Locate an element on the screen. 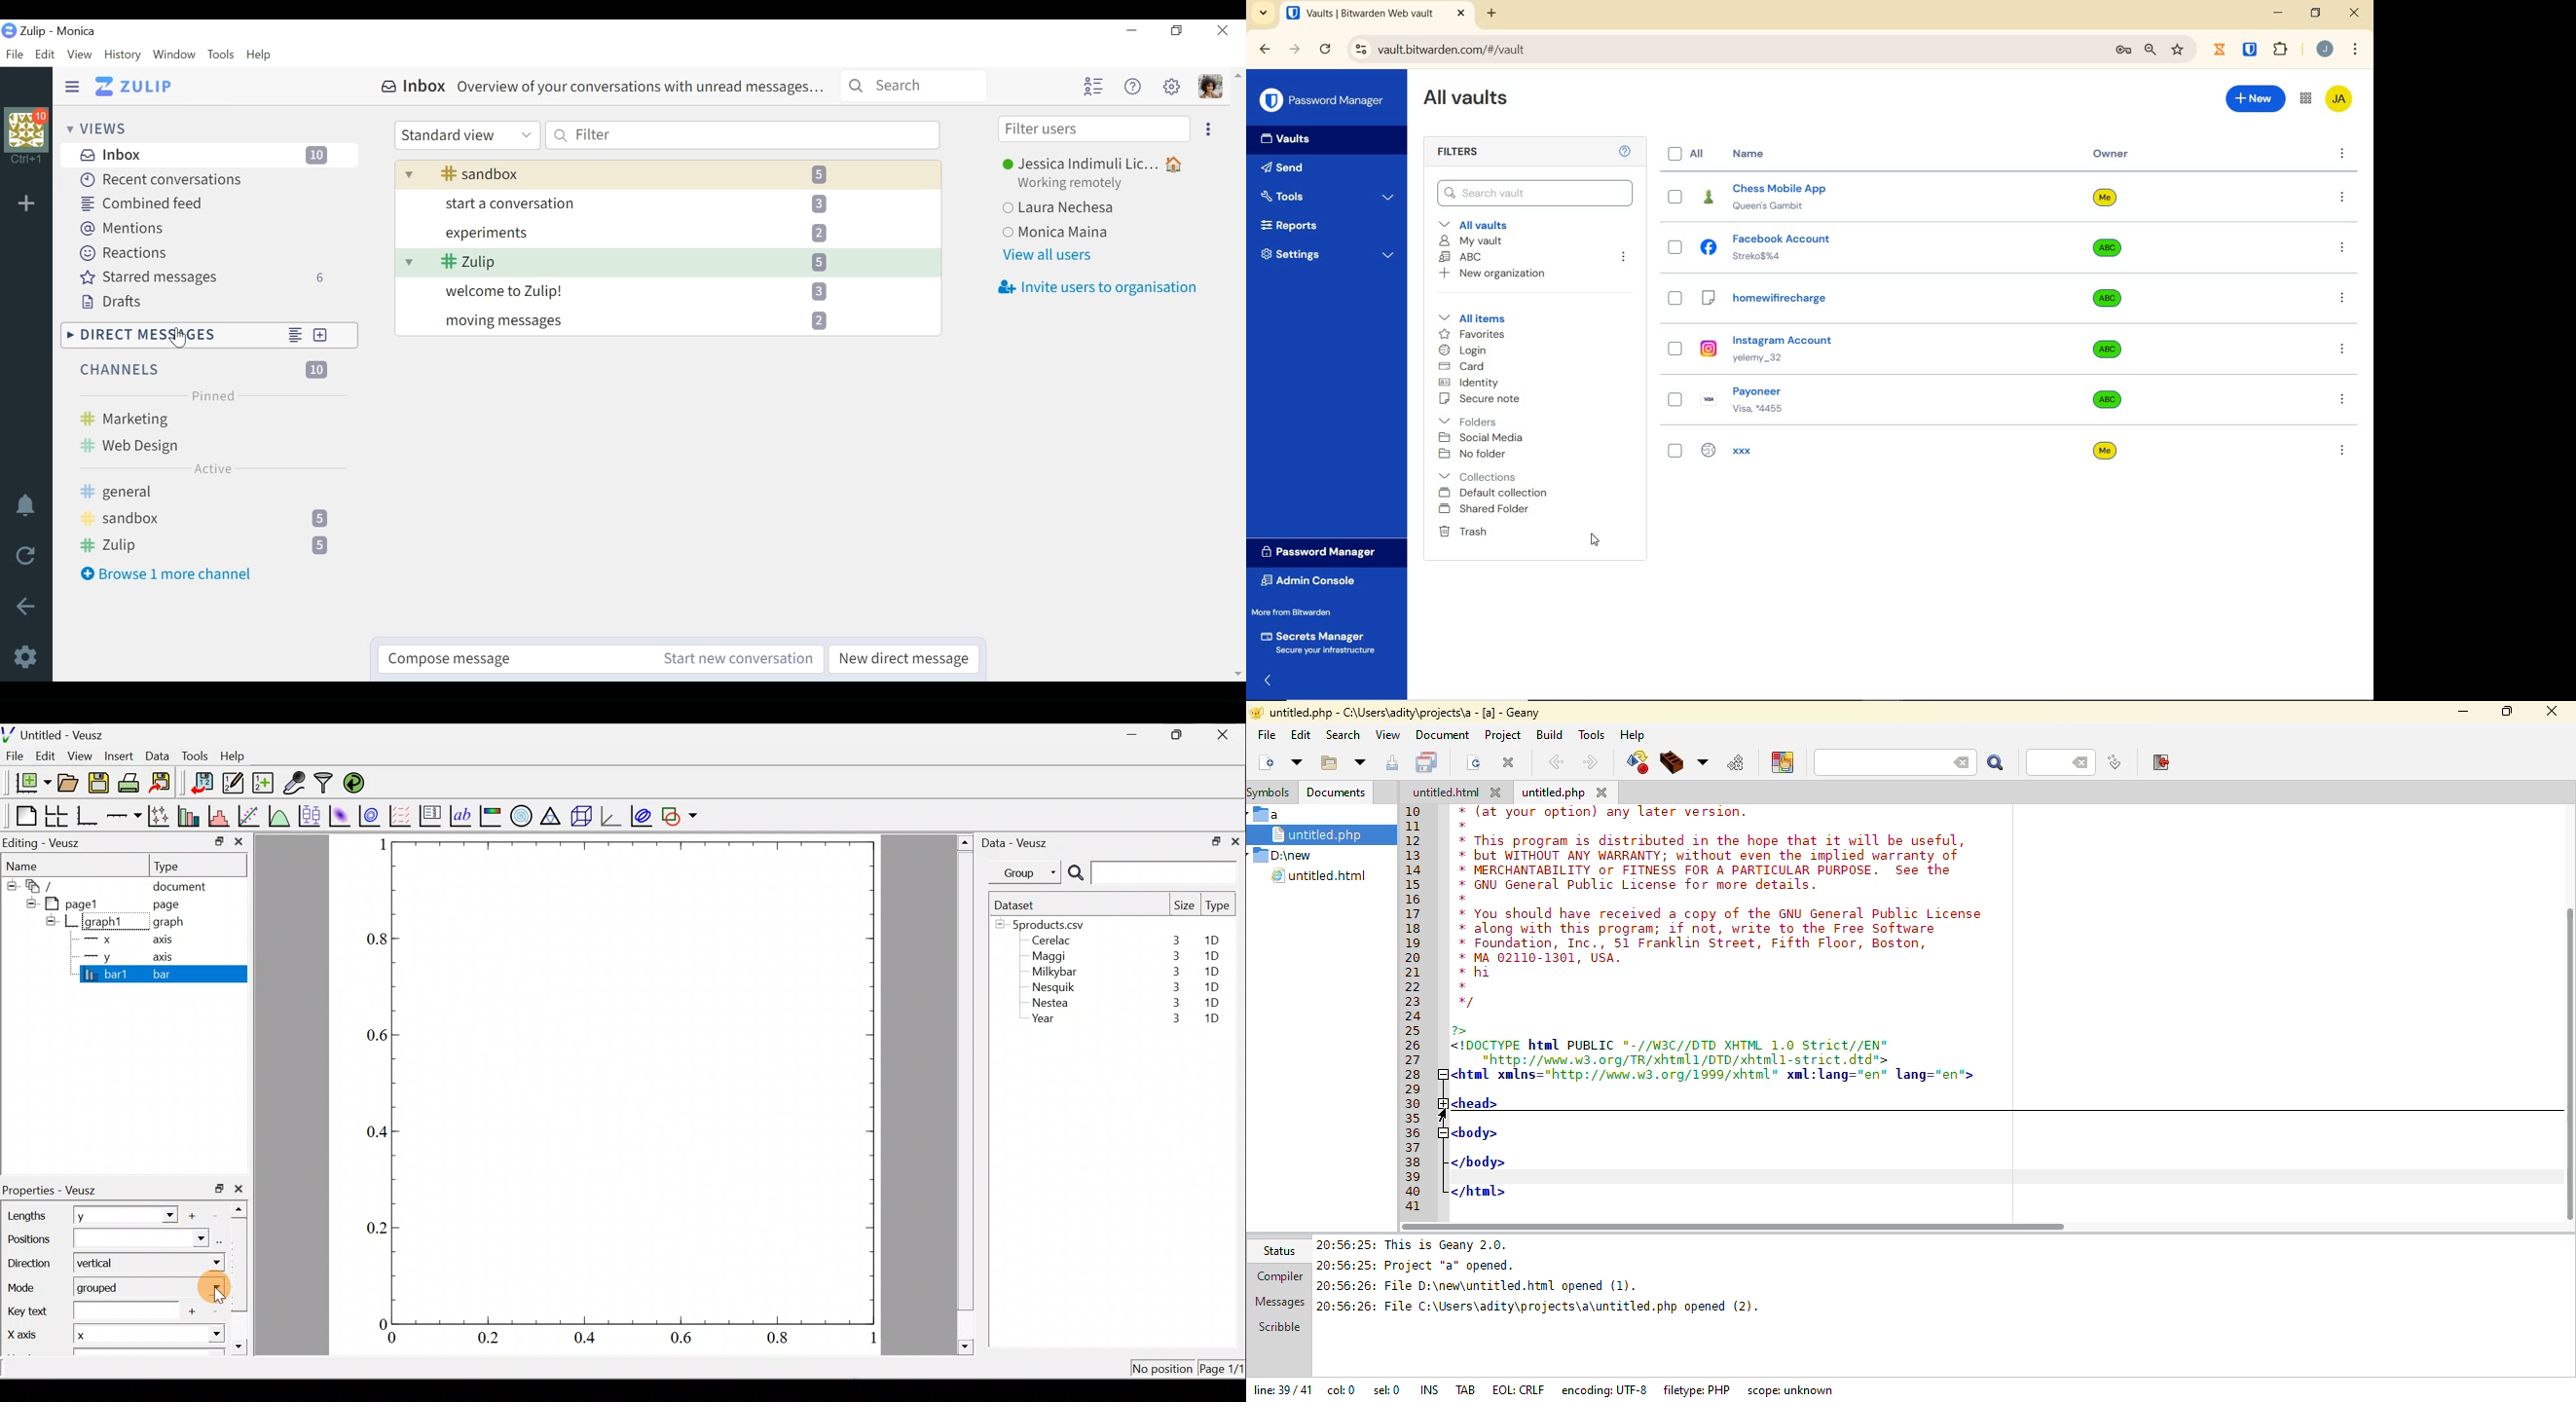  Views is located at coordinates (94, 128).